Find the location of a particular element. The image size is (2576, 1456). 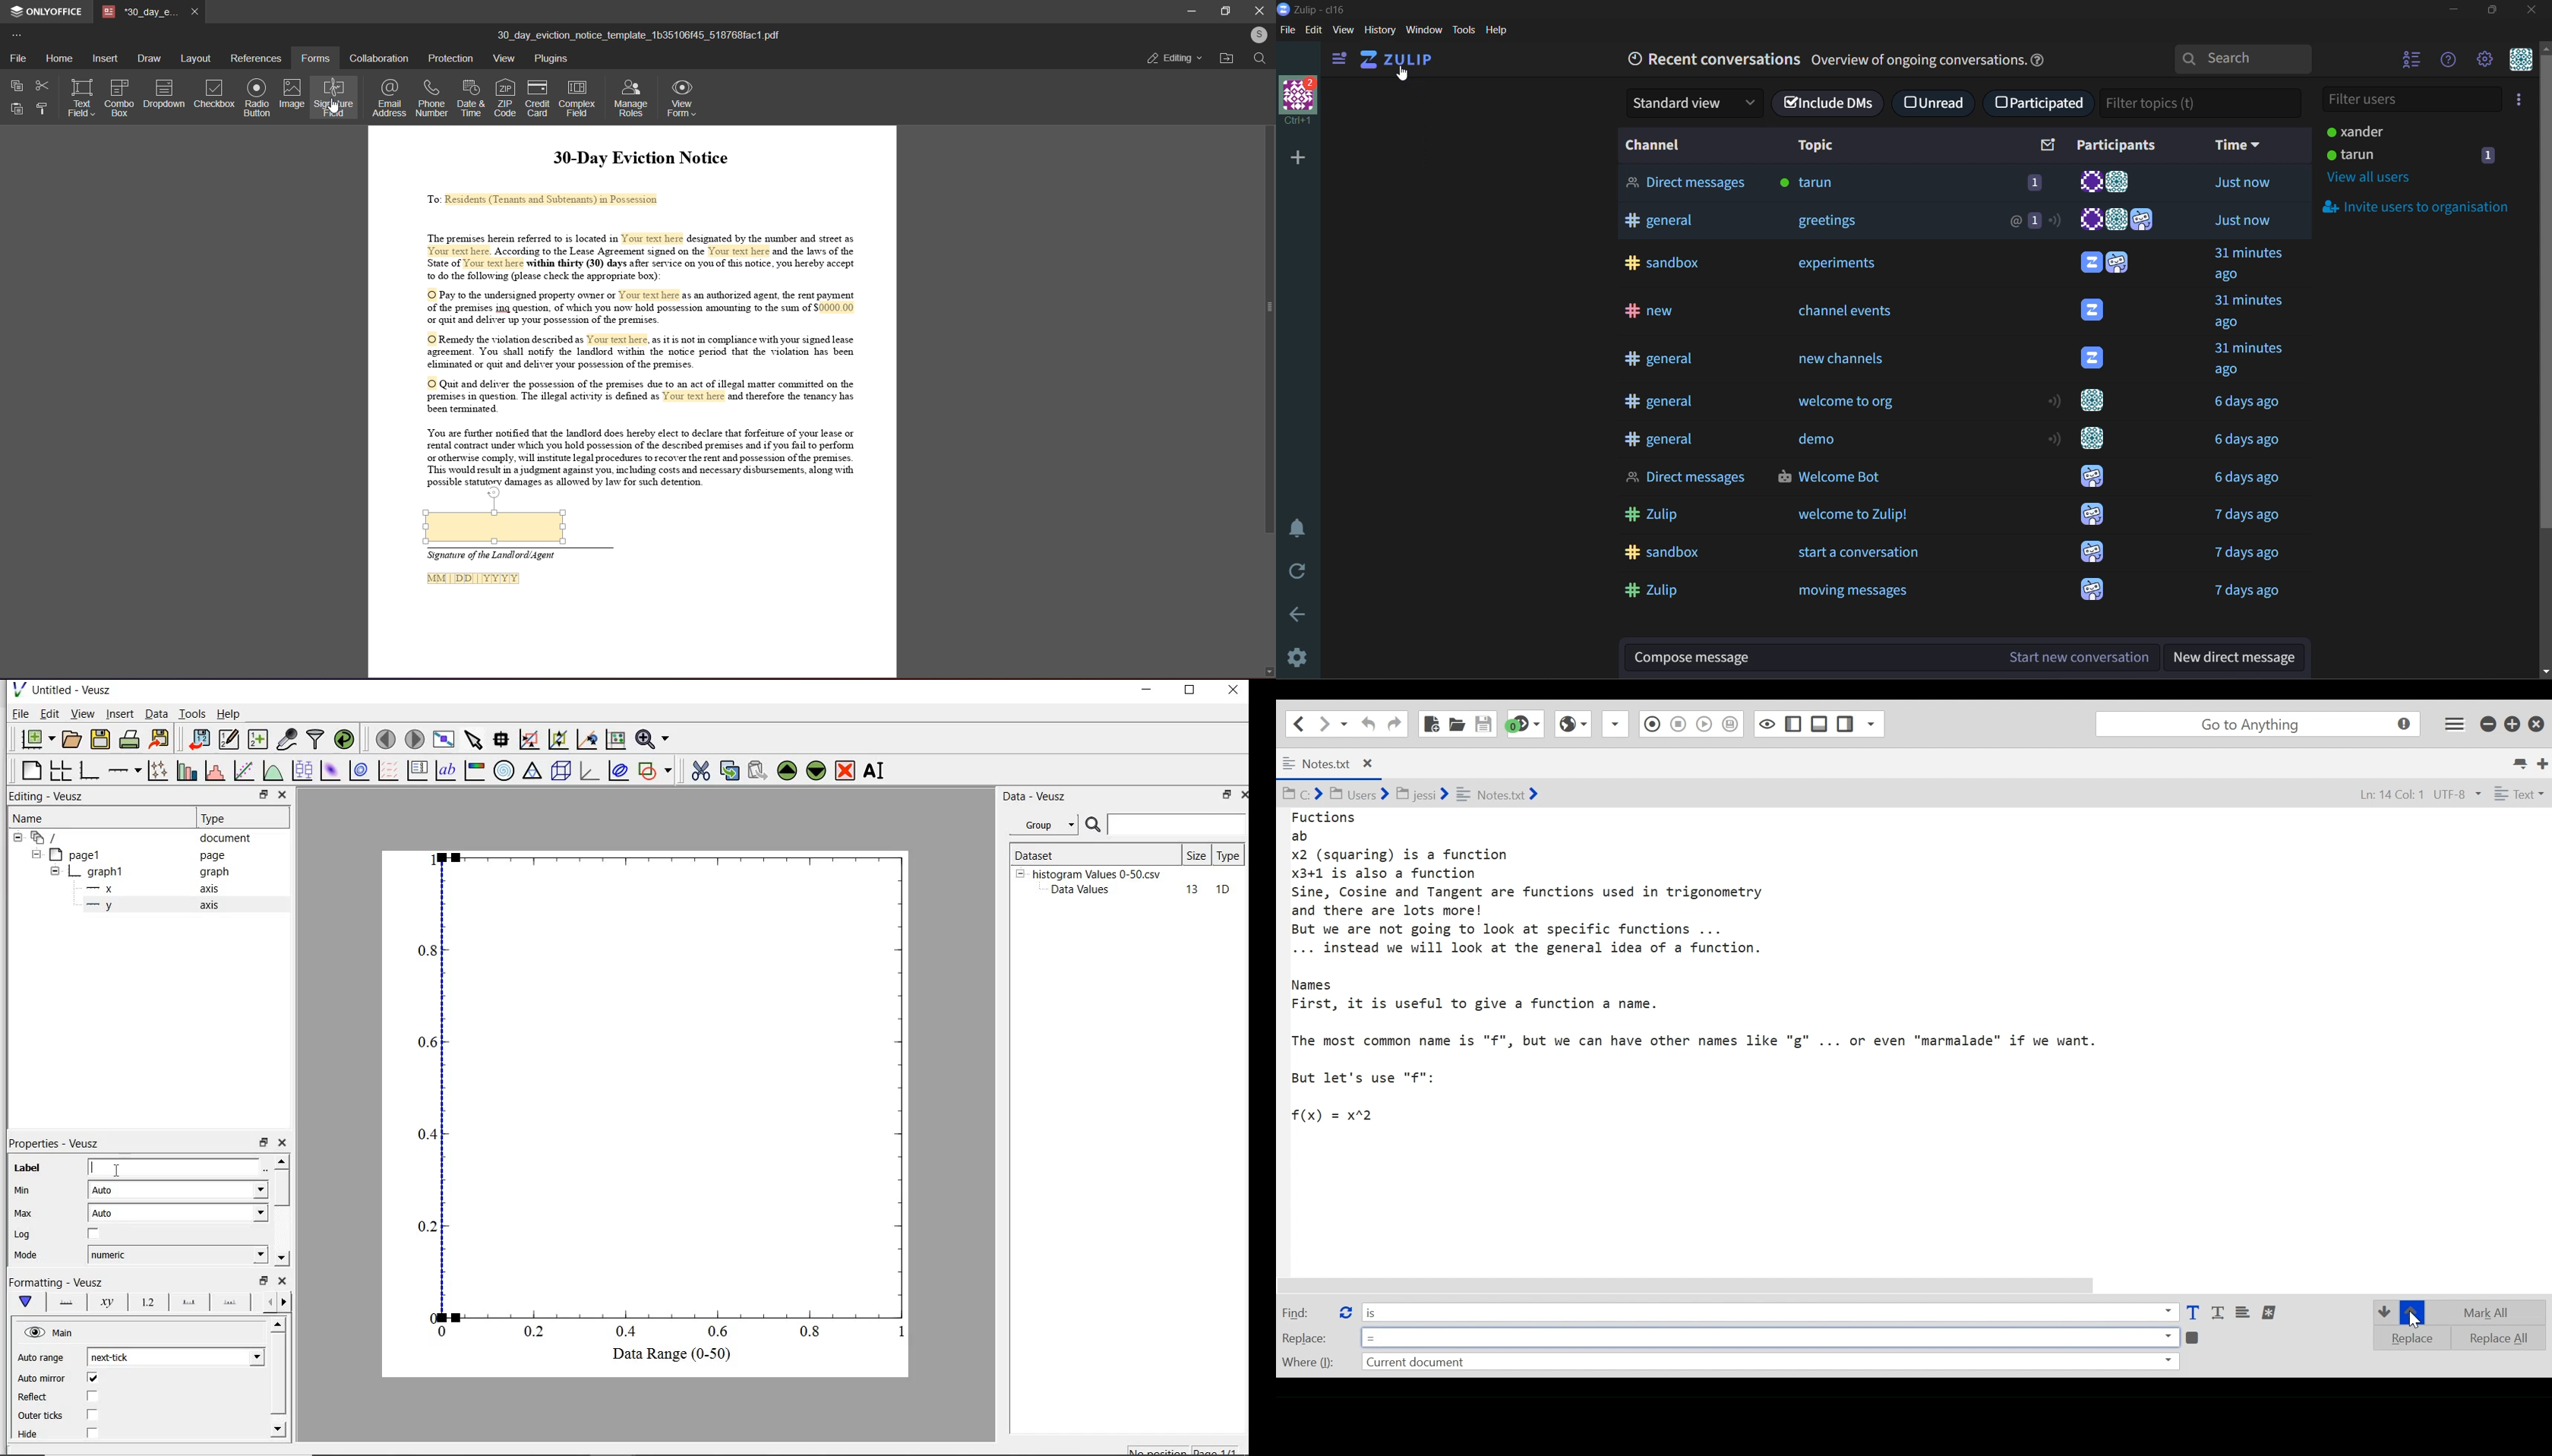

radio button is located at coordinates (257, 97).